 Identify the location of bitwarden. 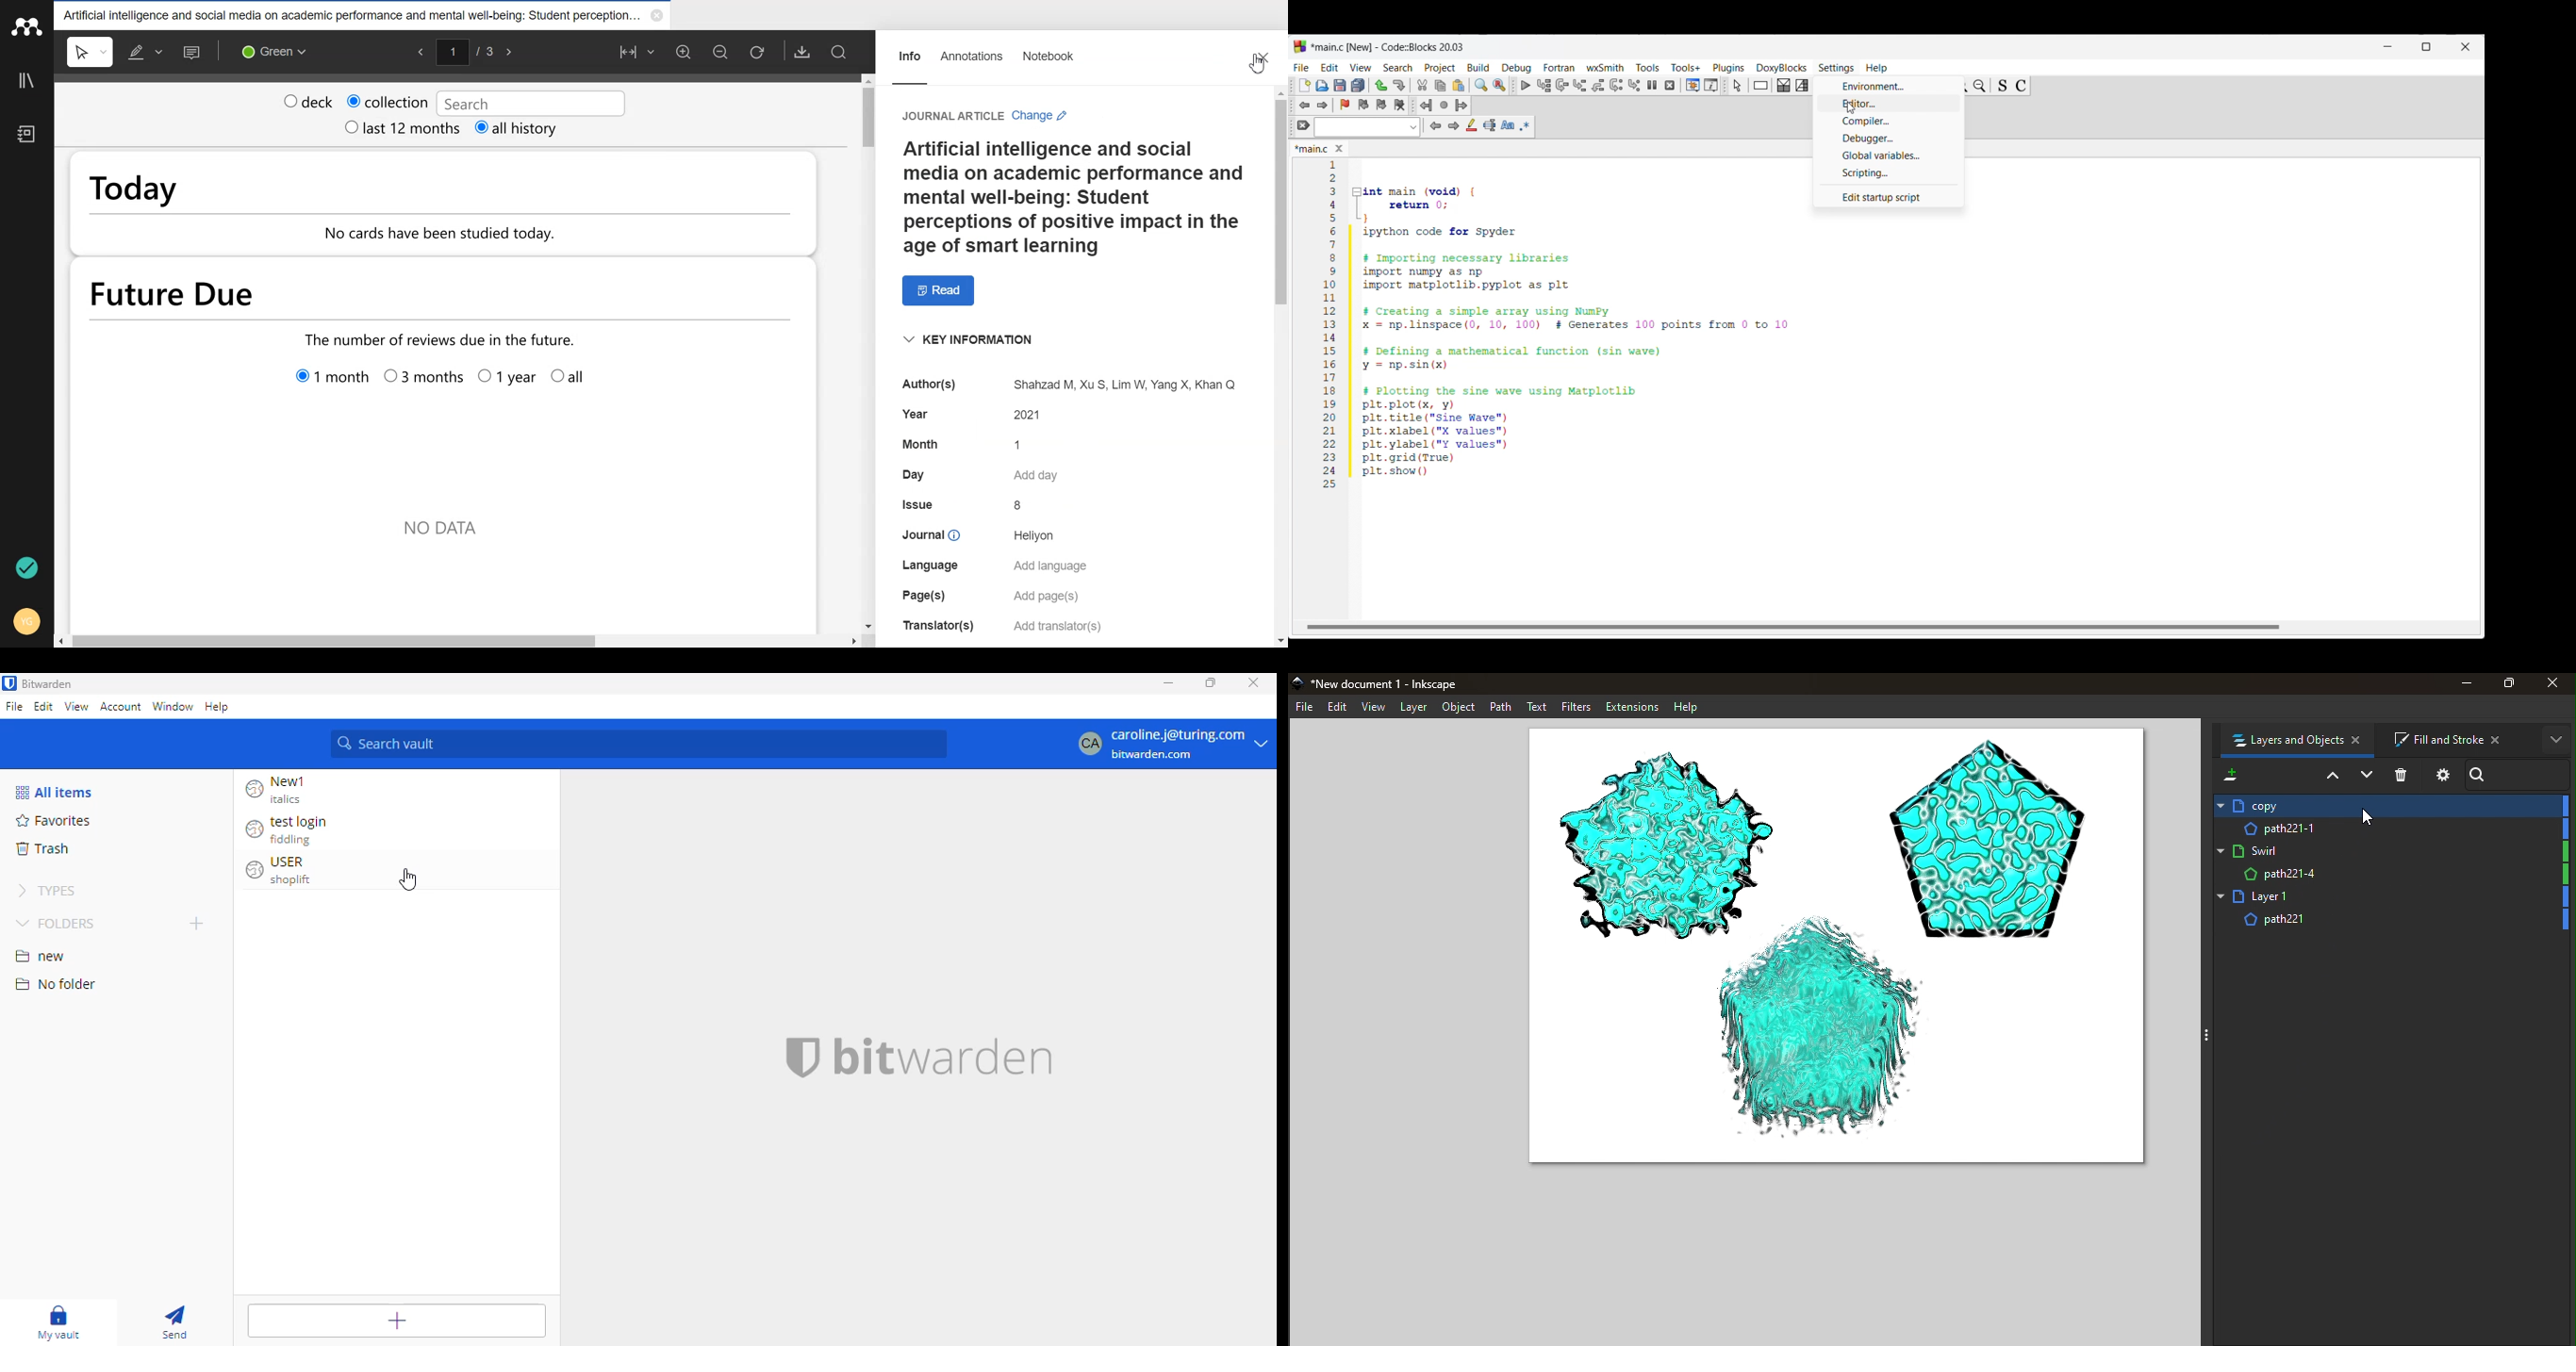
(944, 1056).